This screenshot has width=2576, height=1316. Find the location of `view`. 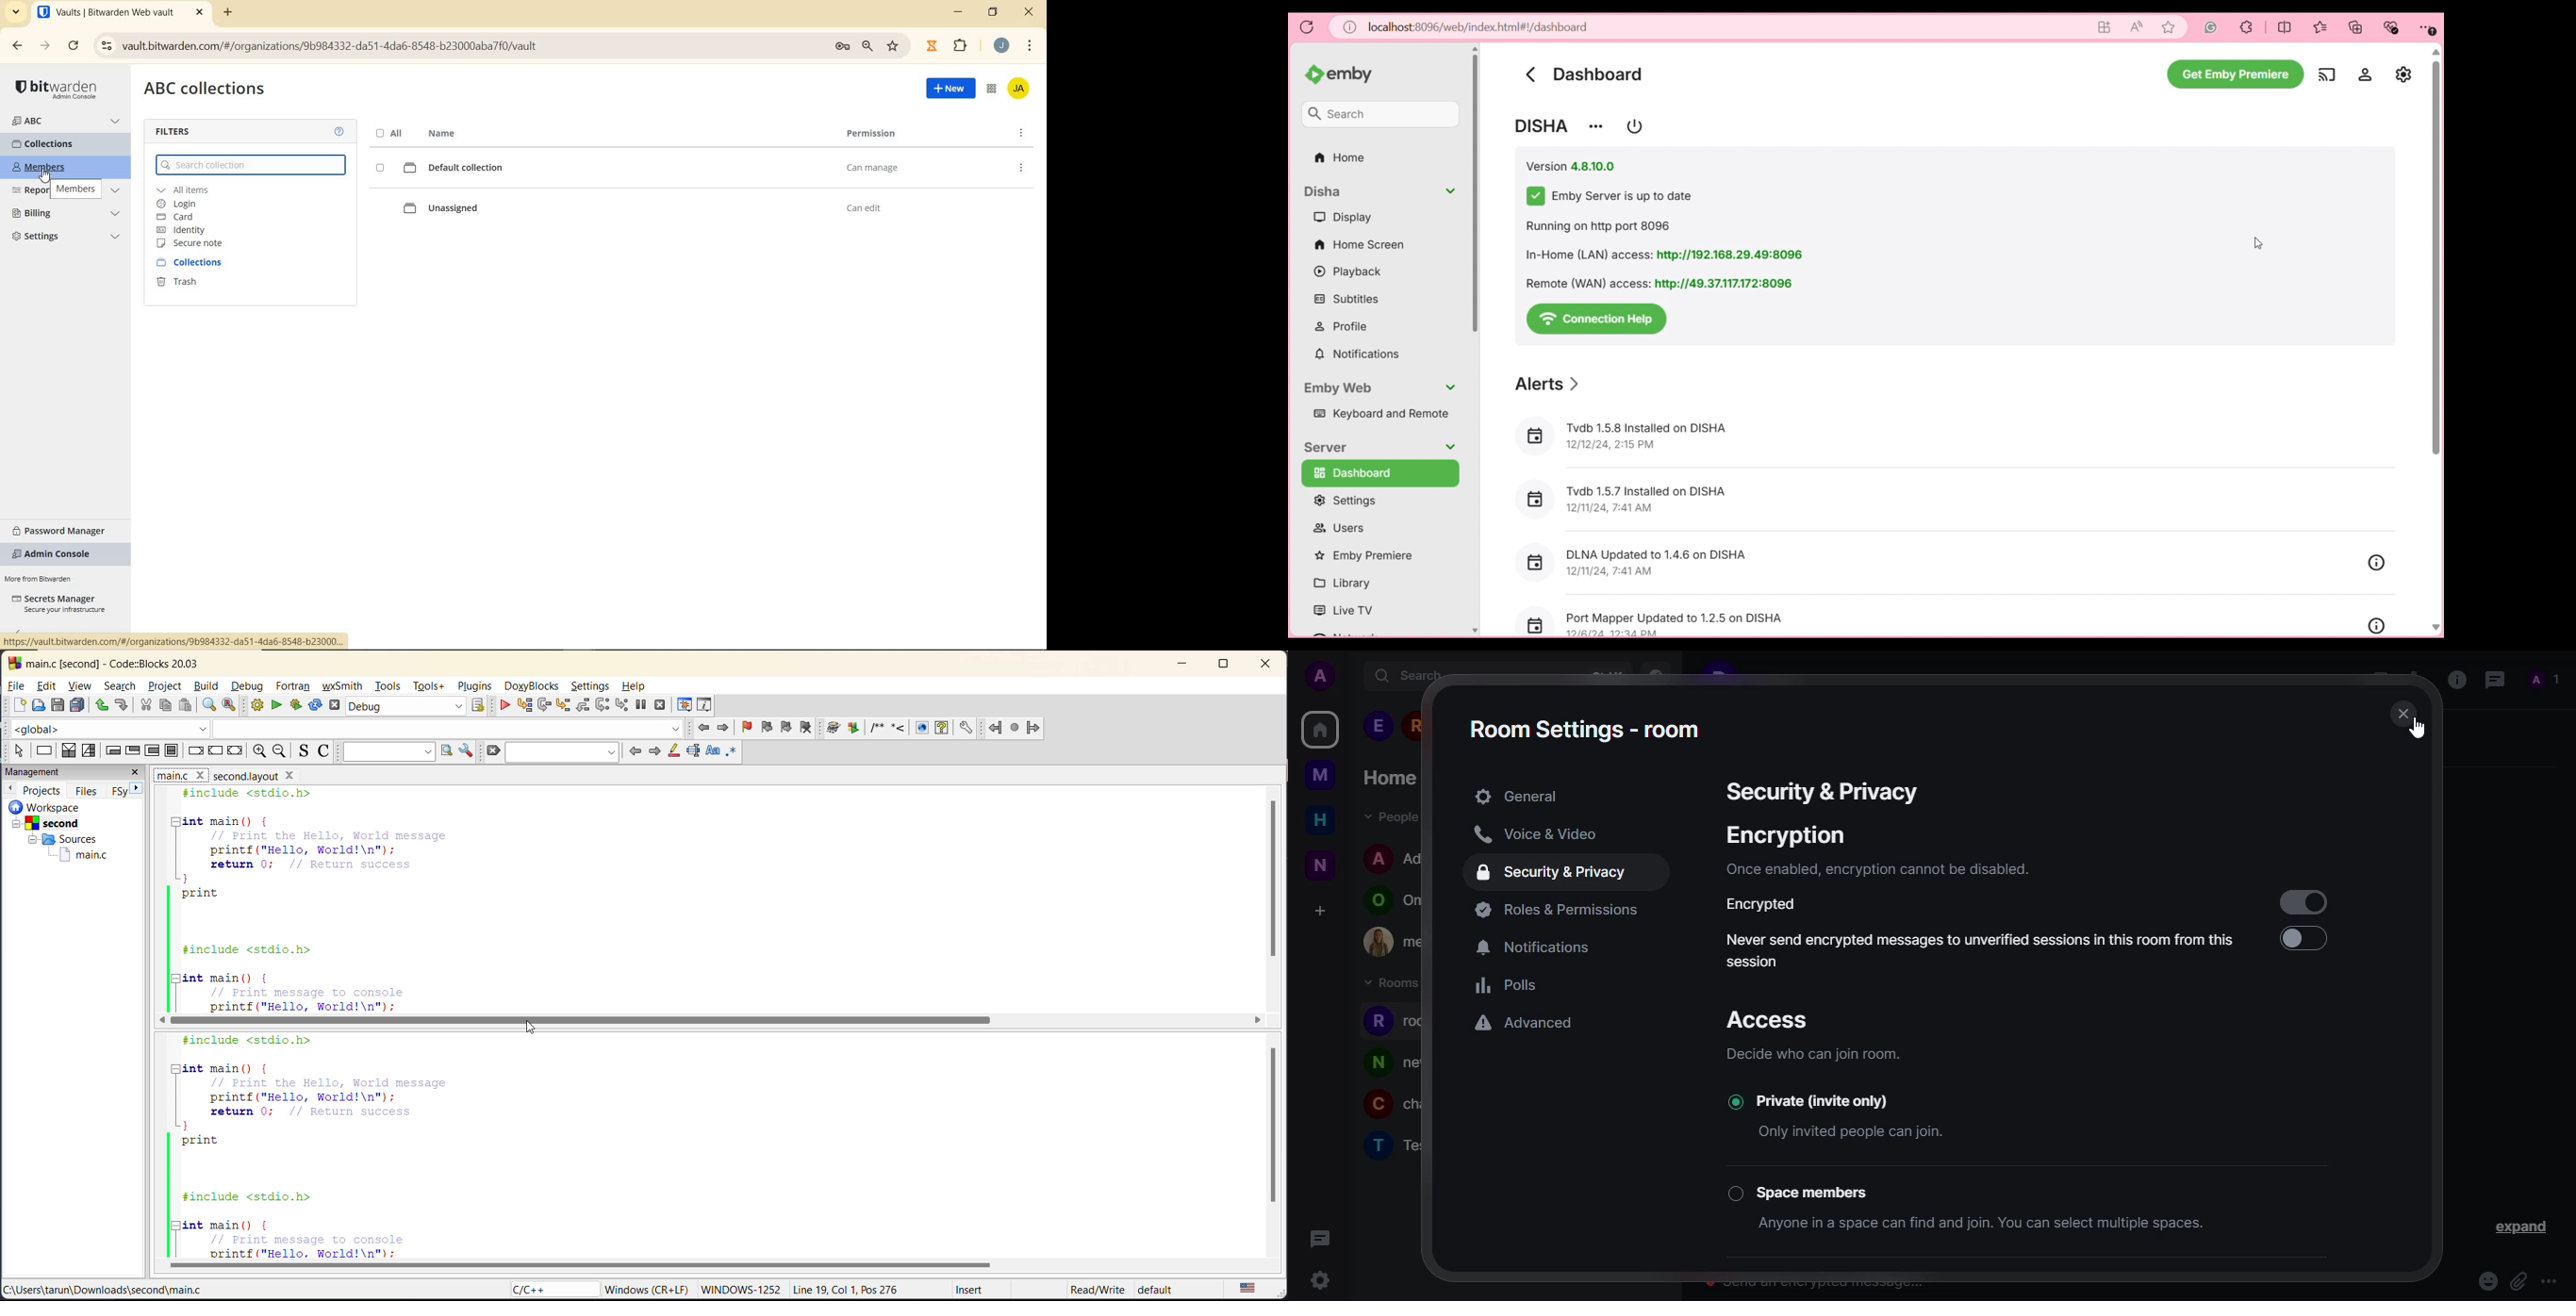

view is located at coordinates (80, 687).